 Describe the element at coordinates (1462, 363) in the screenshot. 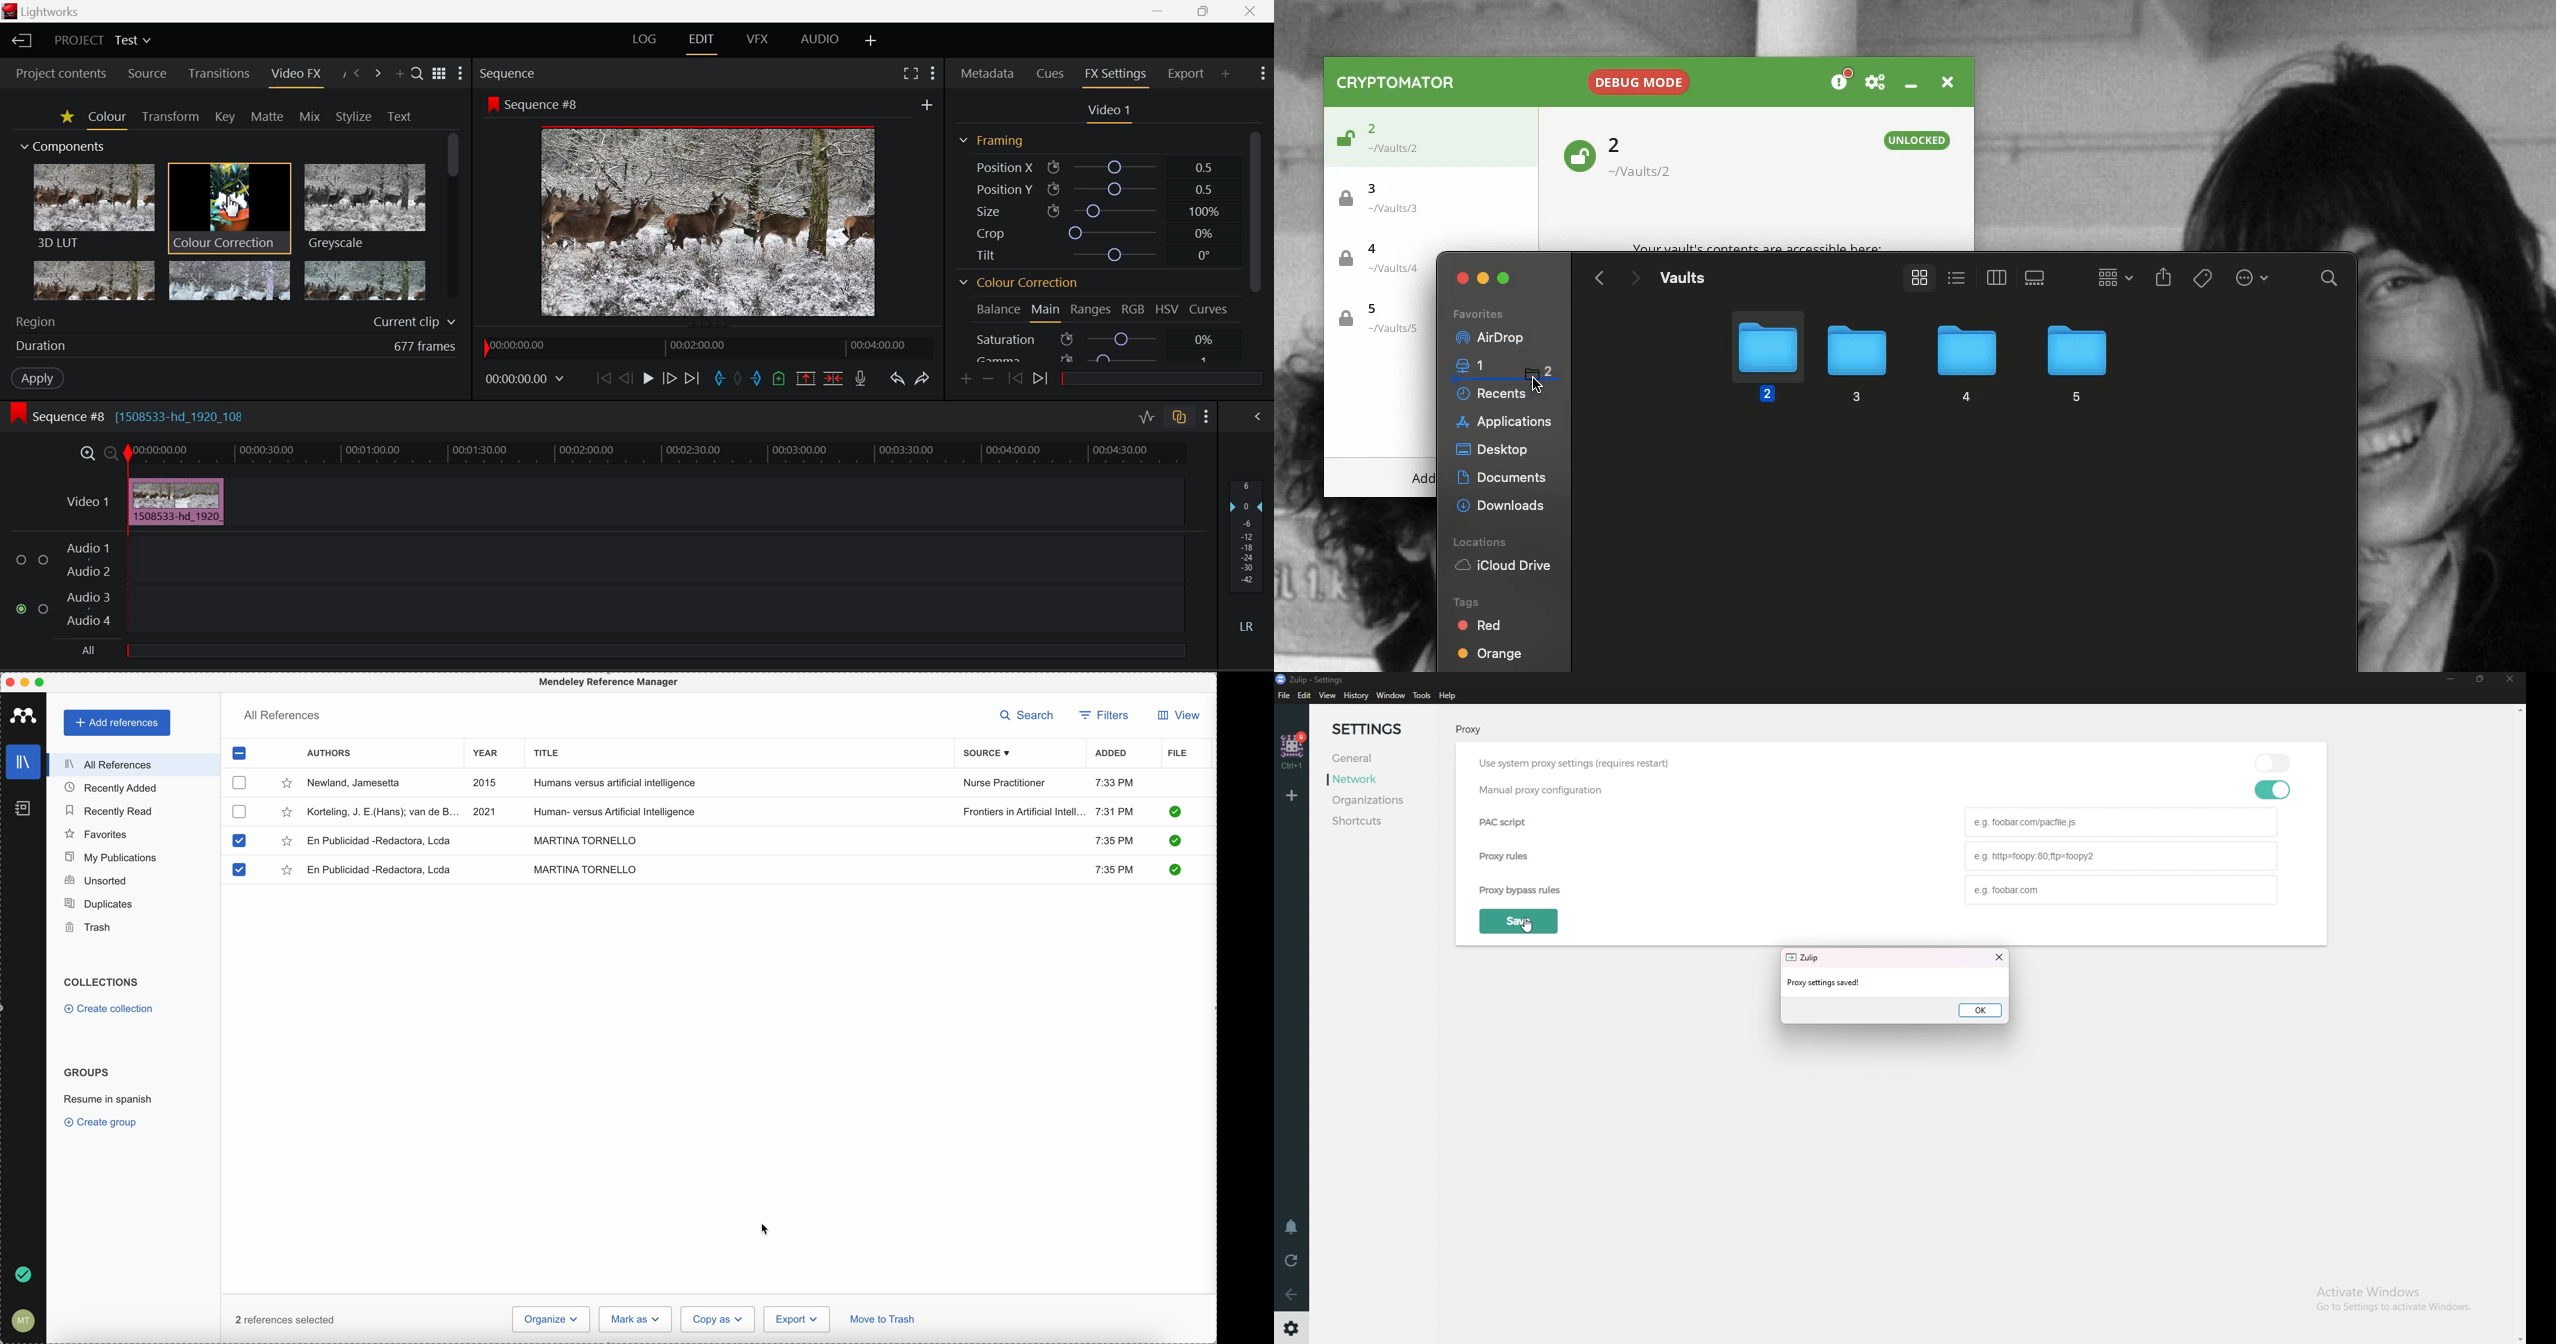

I see `1` at that location.